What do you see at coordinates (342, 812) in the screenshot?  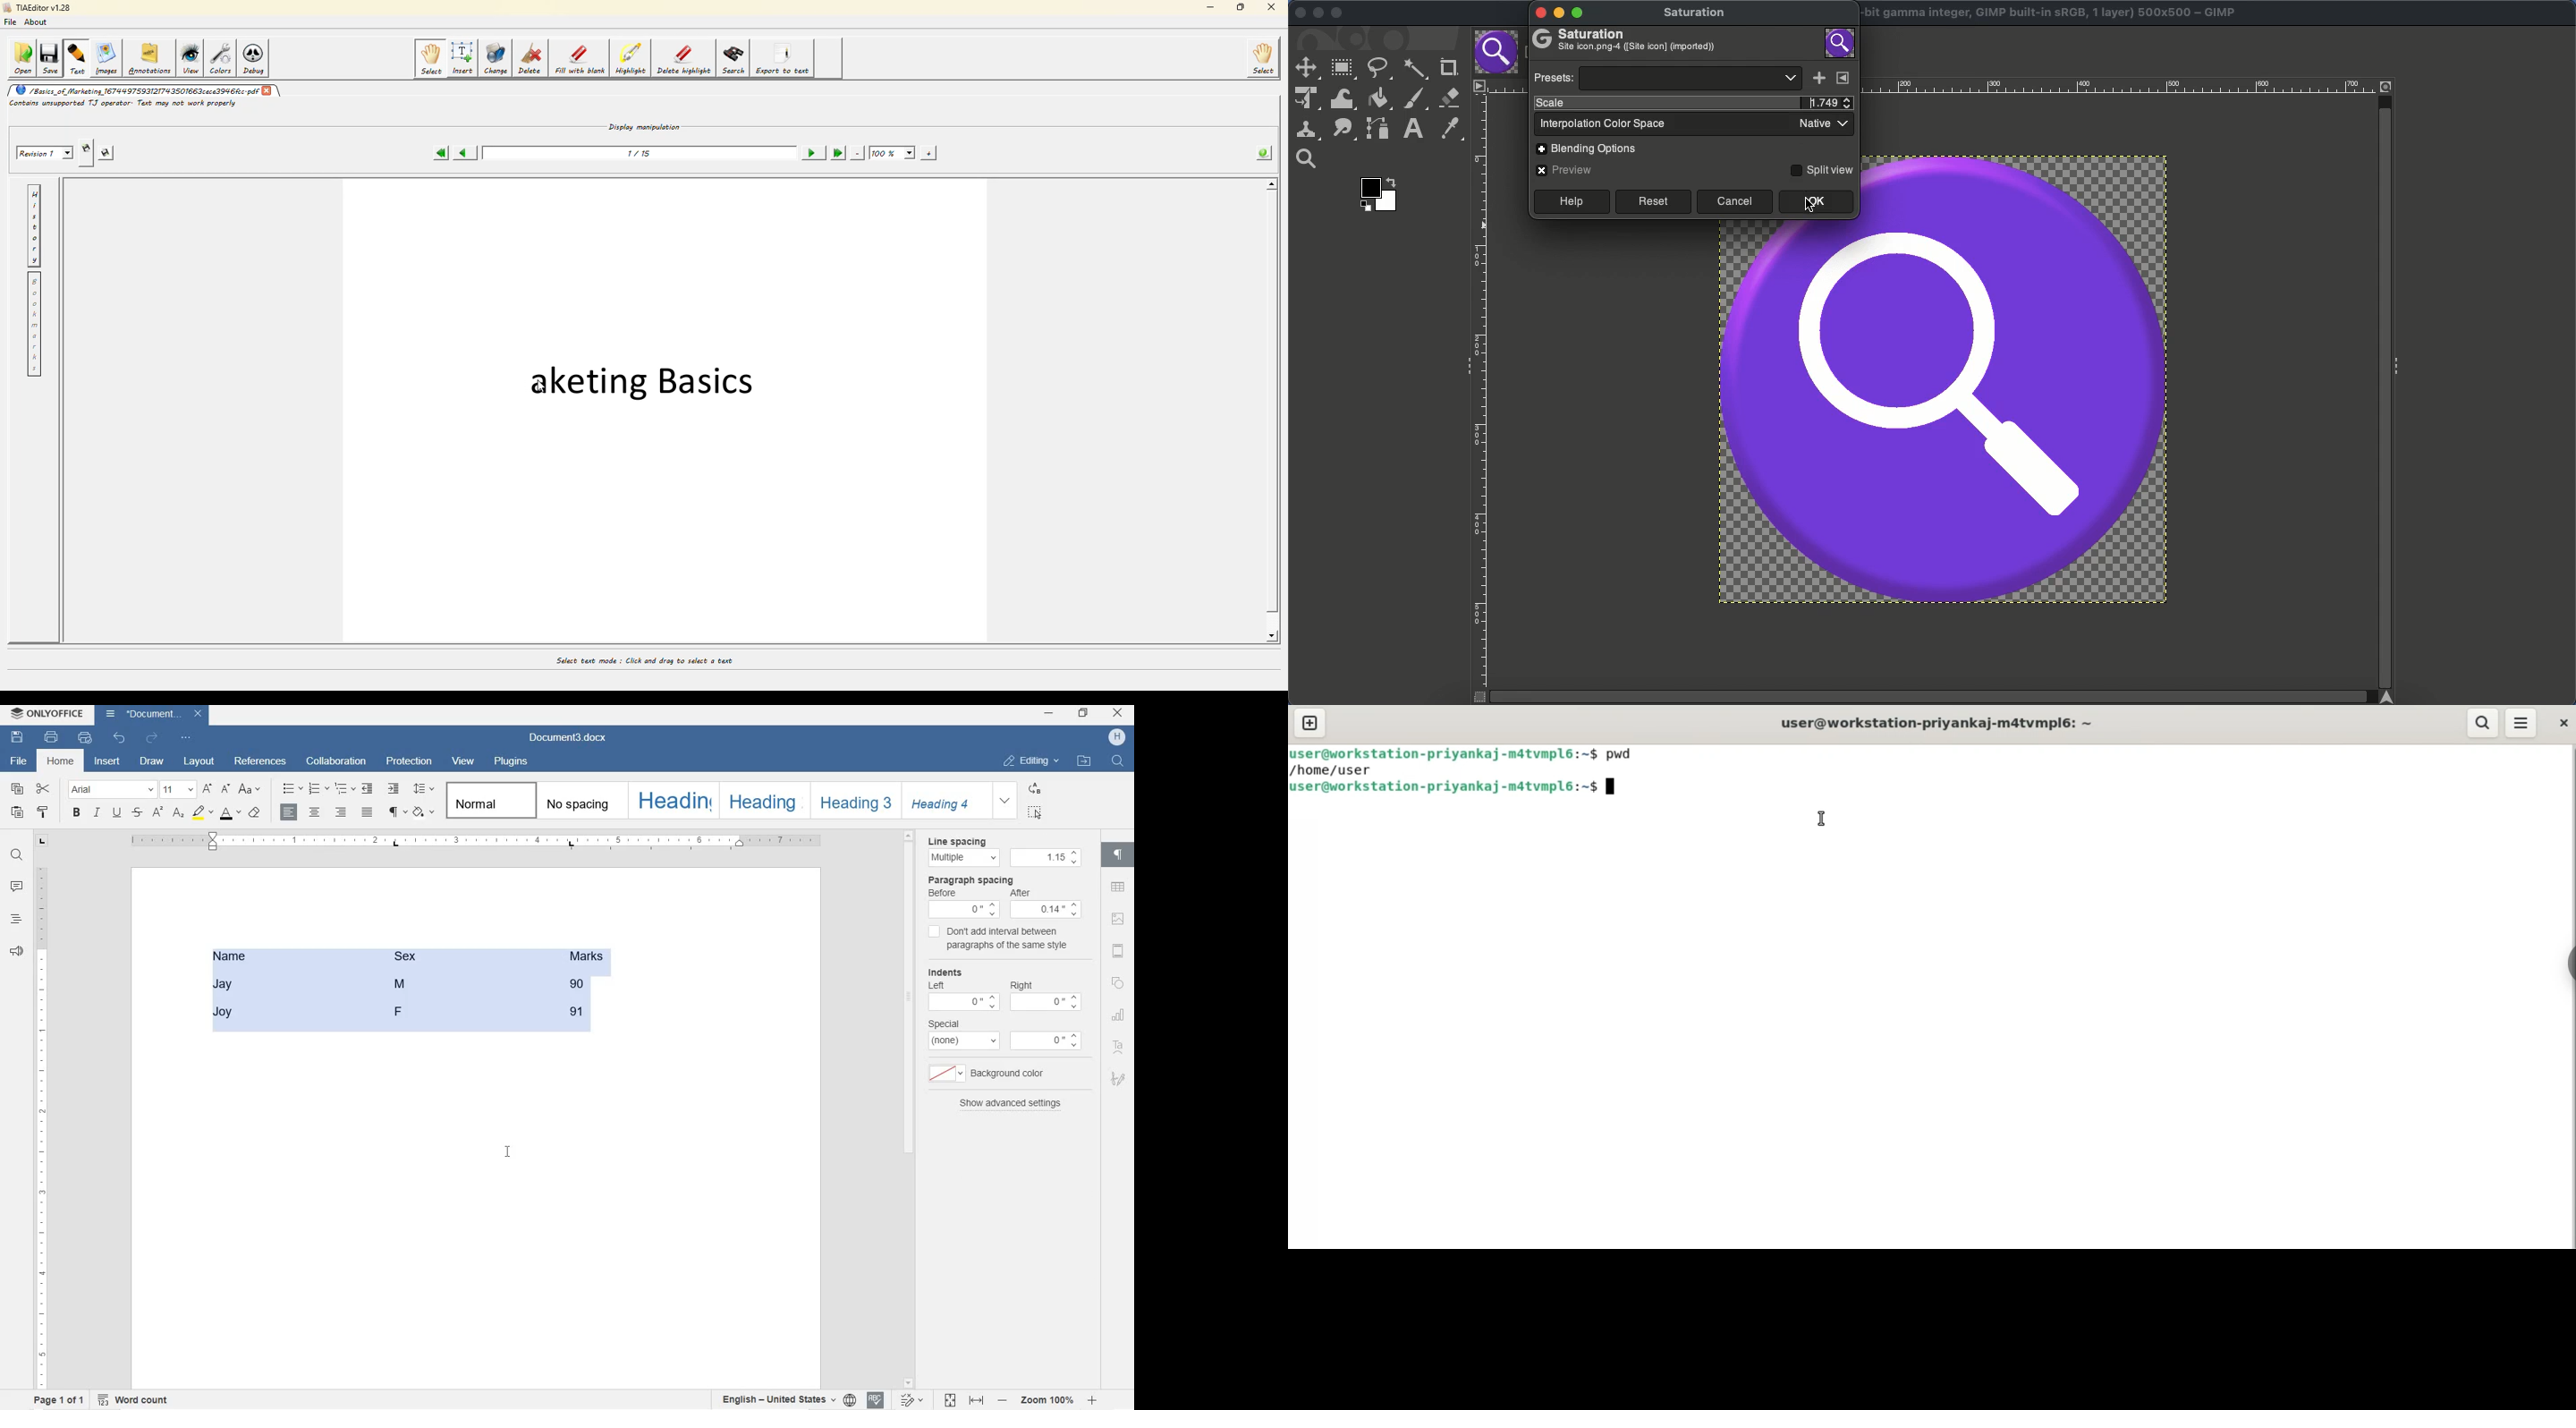 I see `ALIGN RIGHT` at bounding box center [342, 812].